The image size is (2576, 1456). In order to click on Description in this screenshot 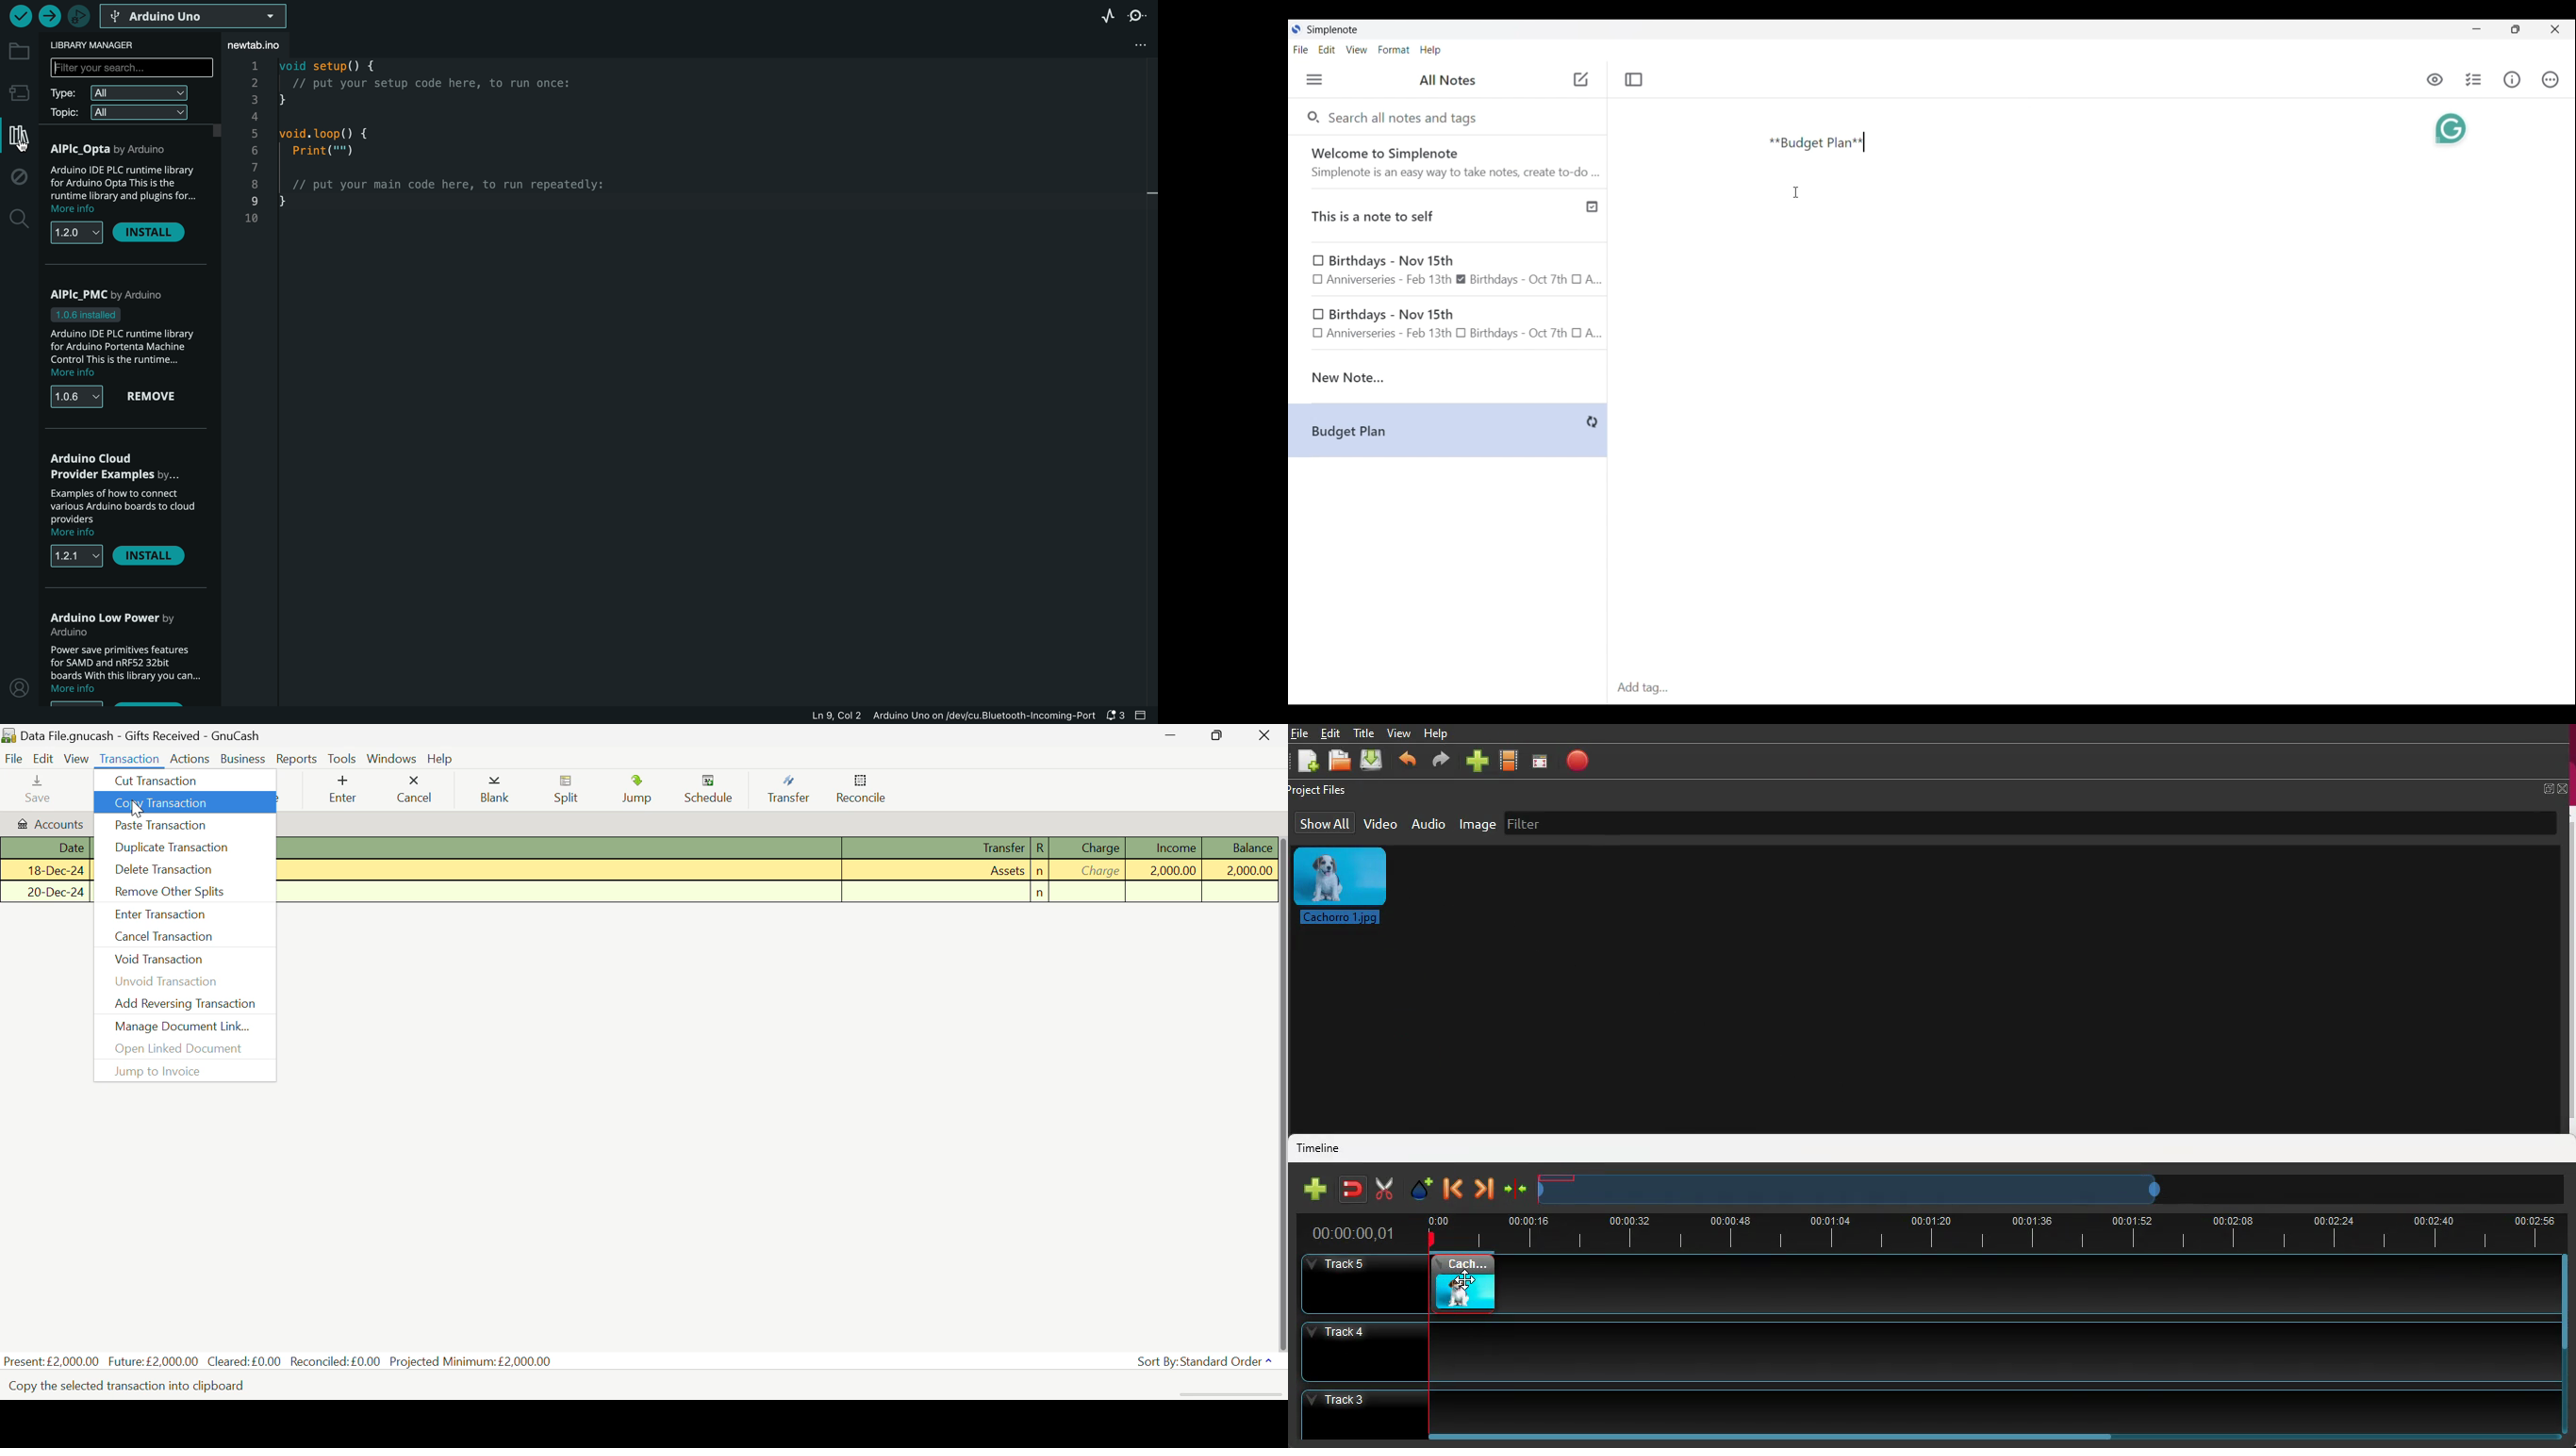, I will do `click(559, 893)`.